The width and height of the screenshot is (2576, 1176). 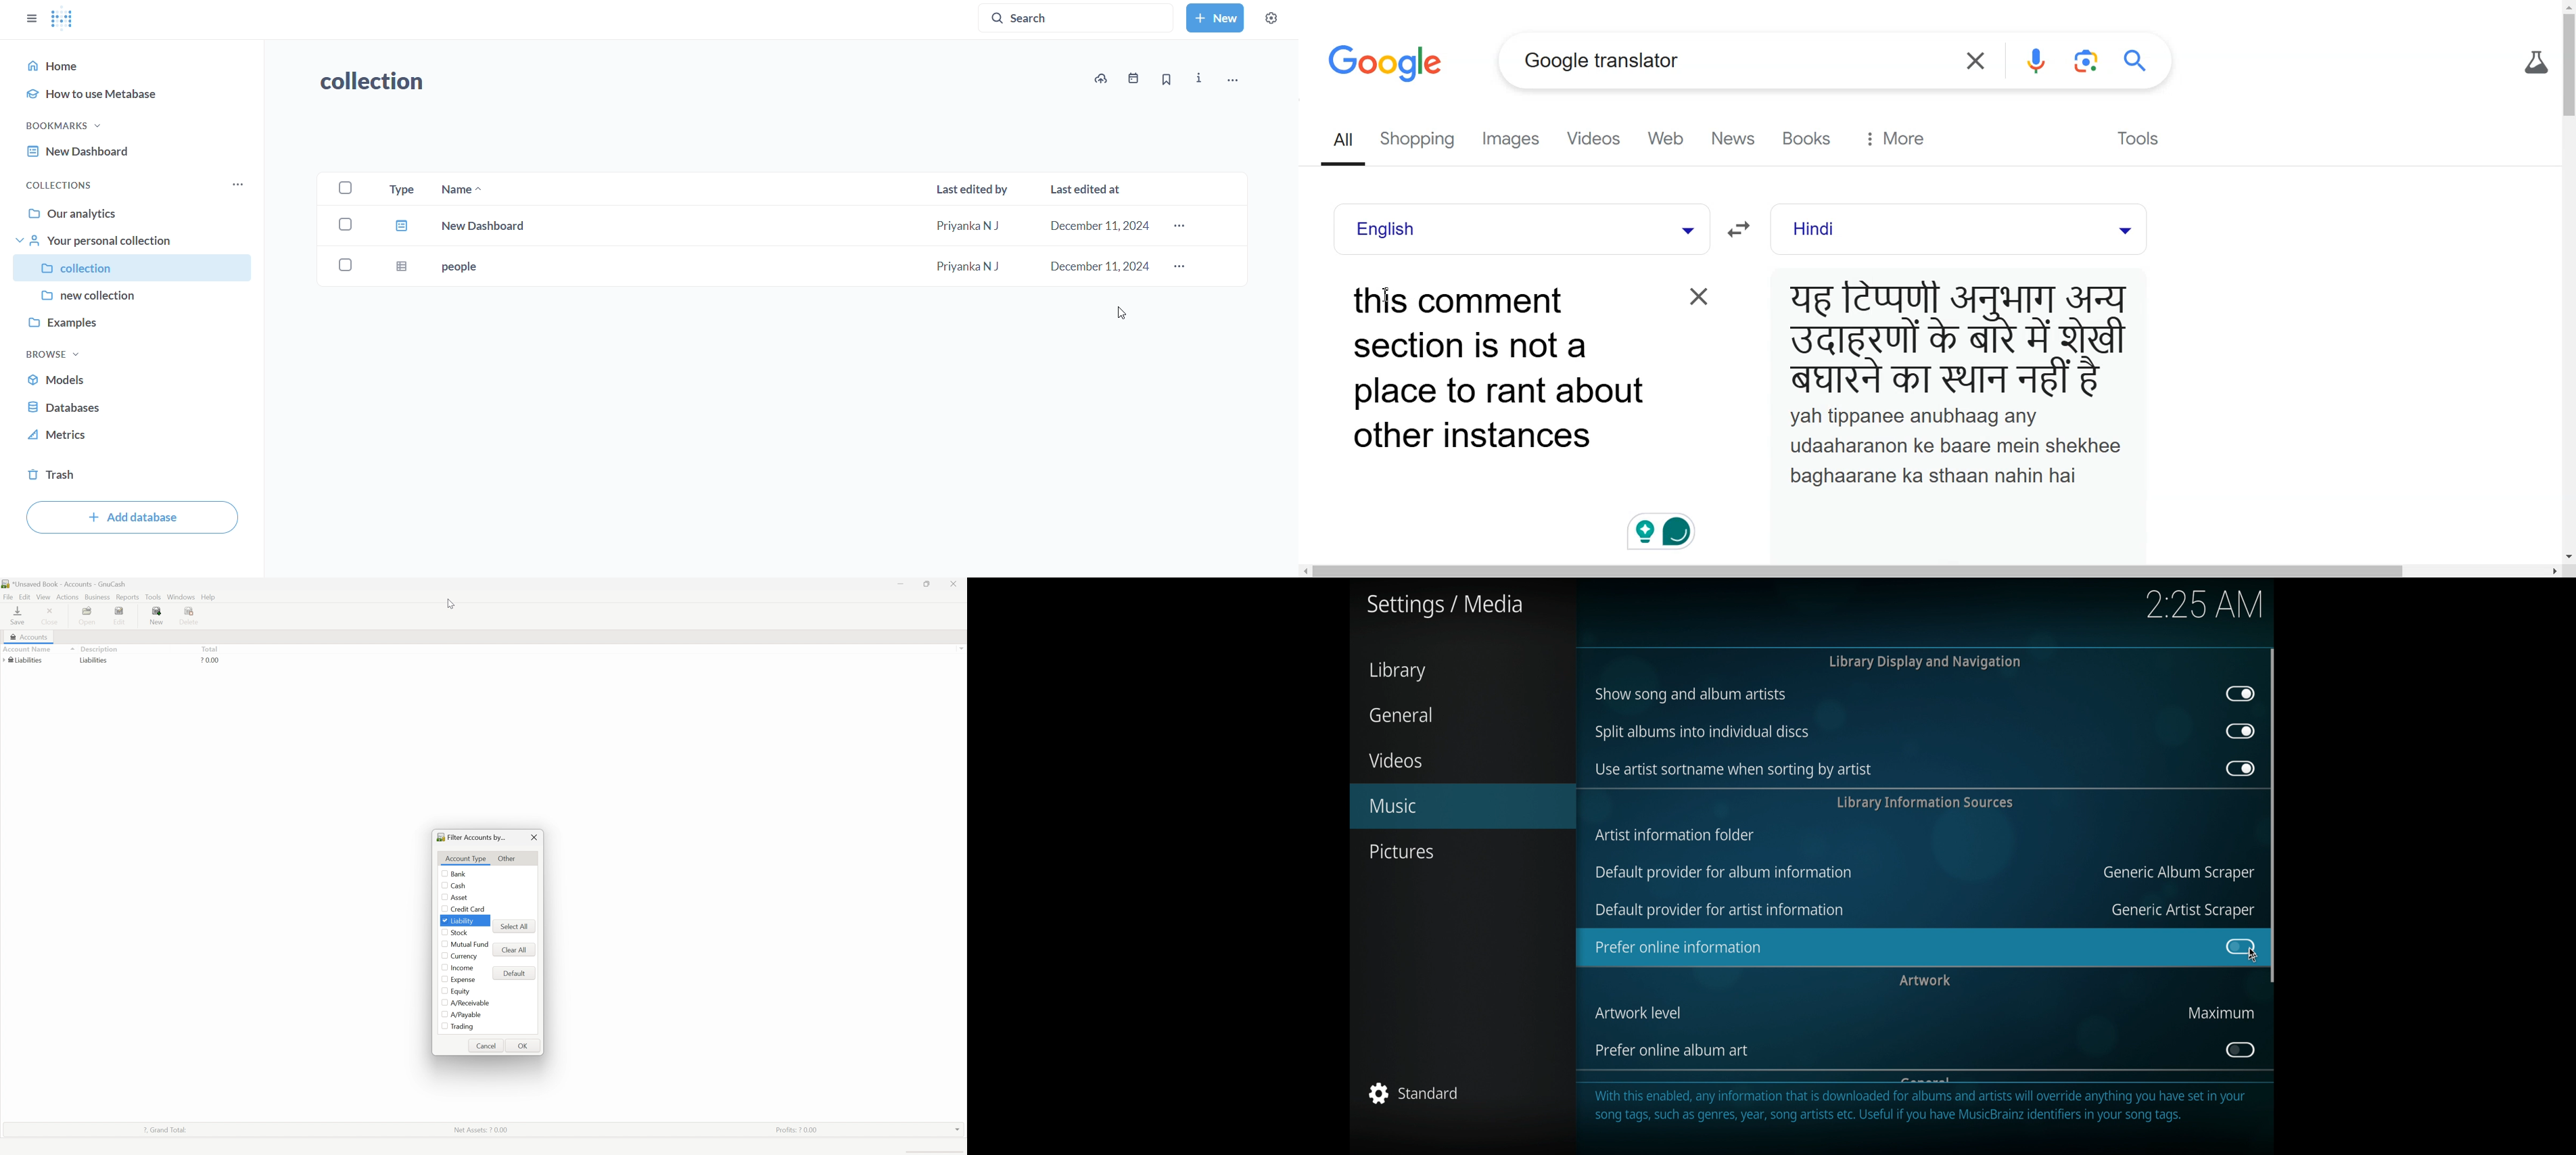 I want to click on Stock, so click(x=462, y=934).